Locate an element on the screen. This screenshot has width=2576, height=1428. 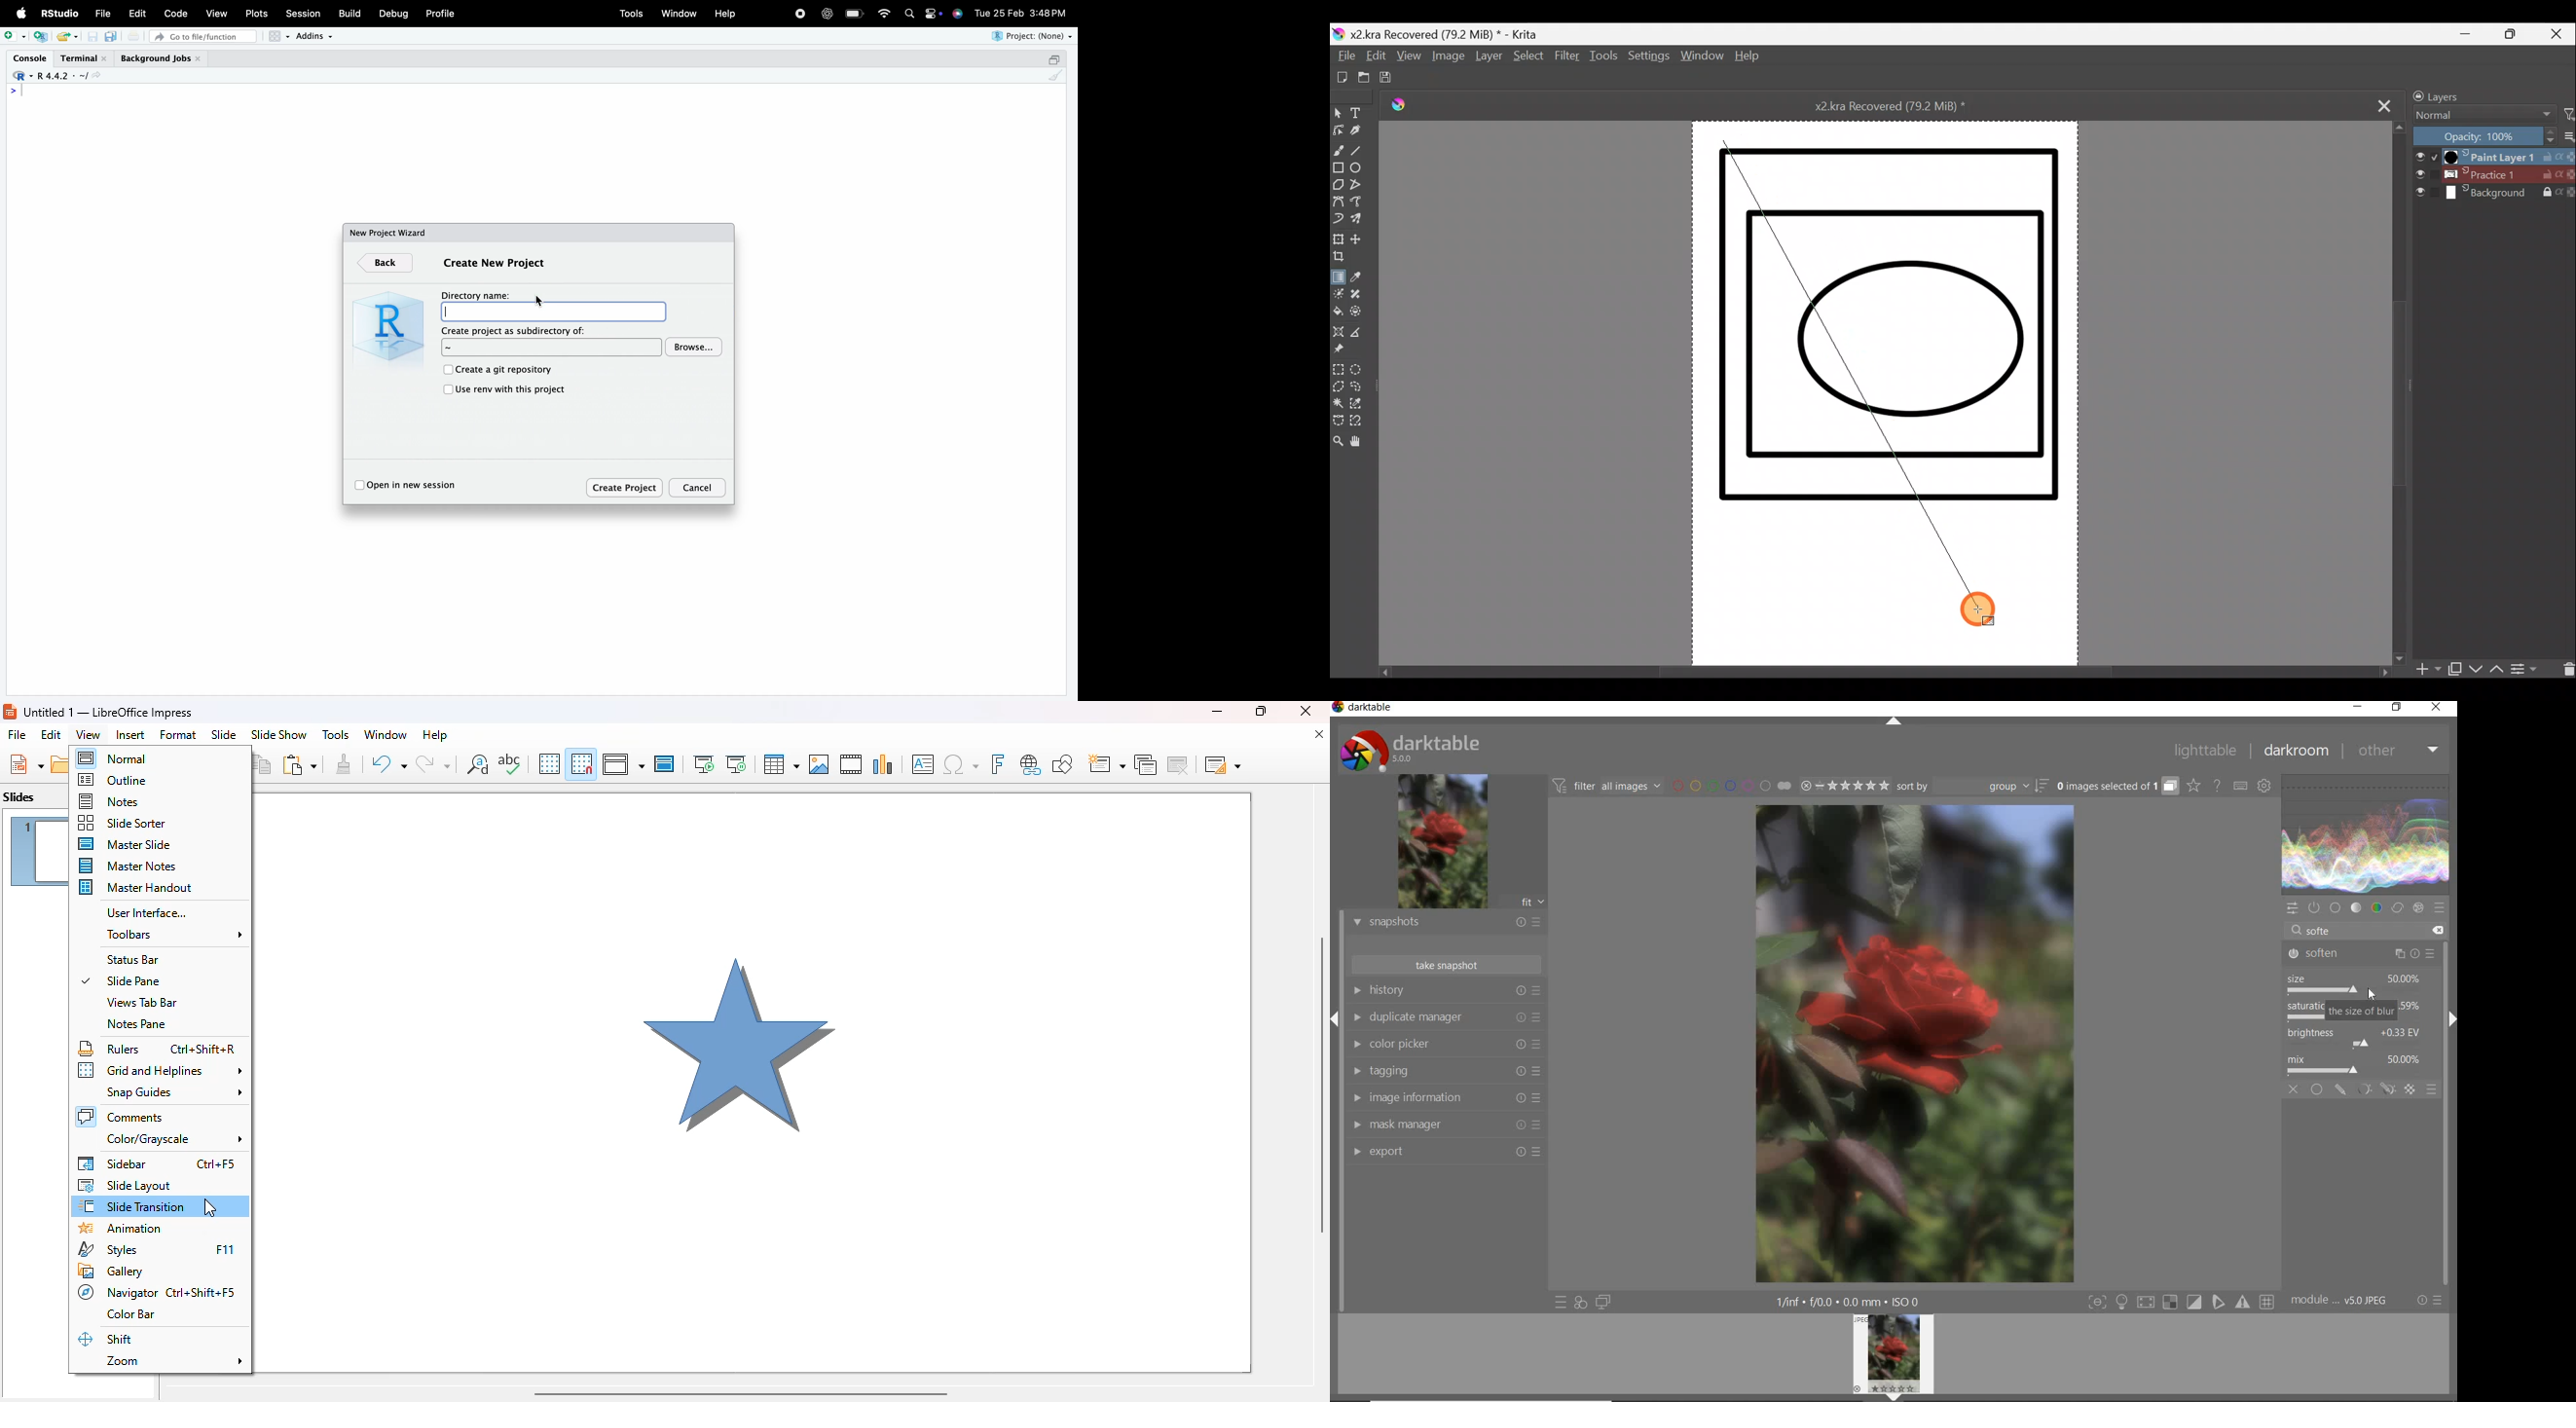
Debug is located at coordinates (394, 14).